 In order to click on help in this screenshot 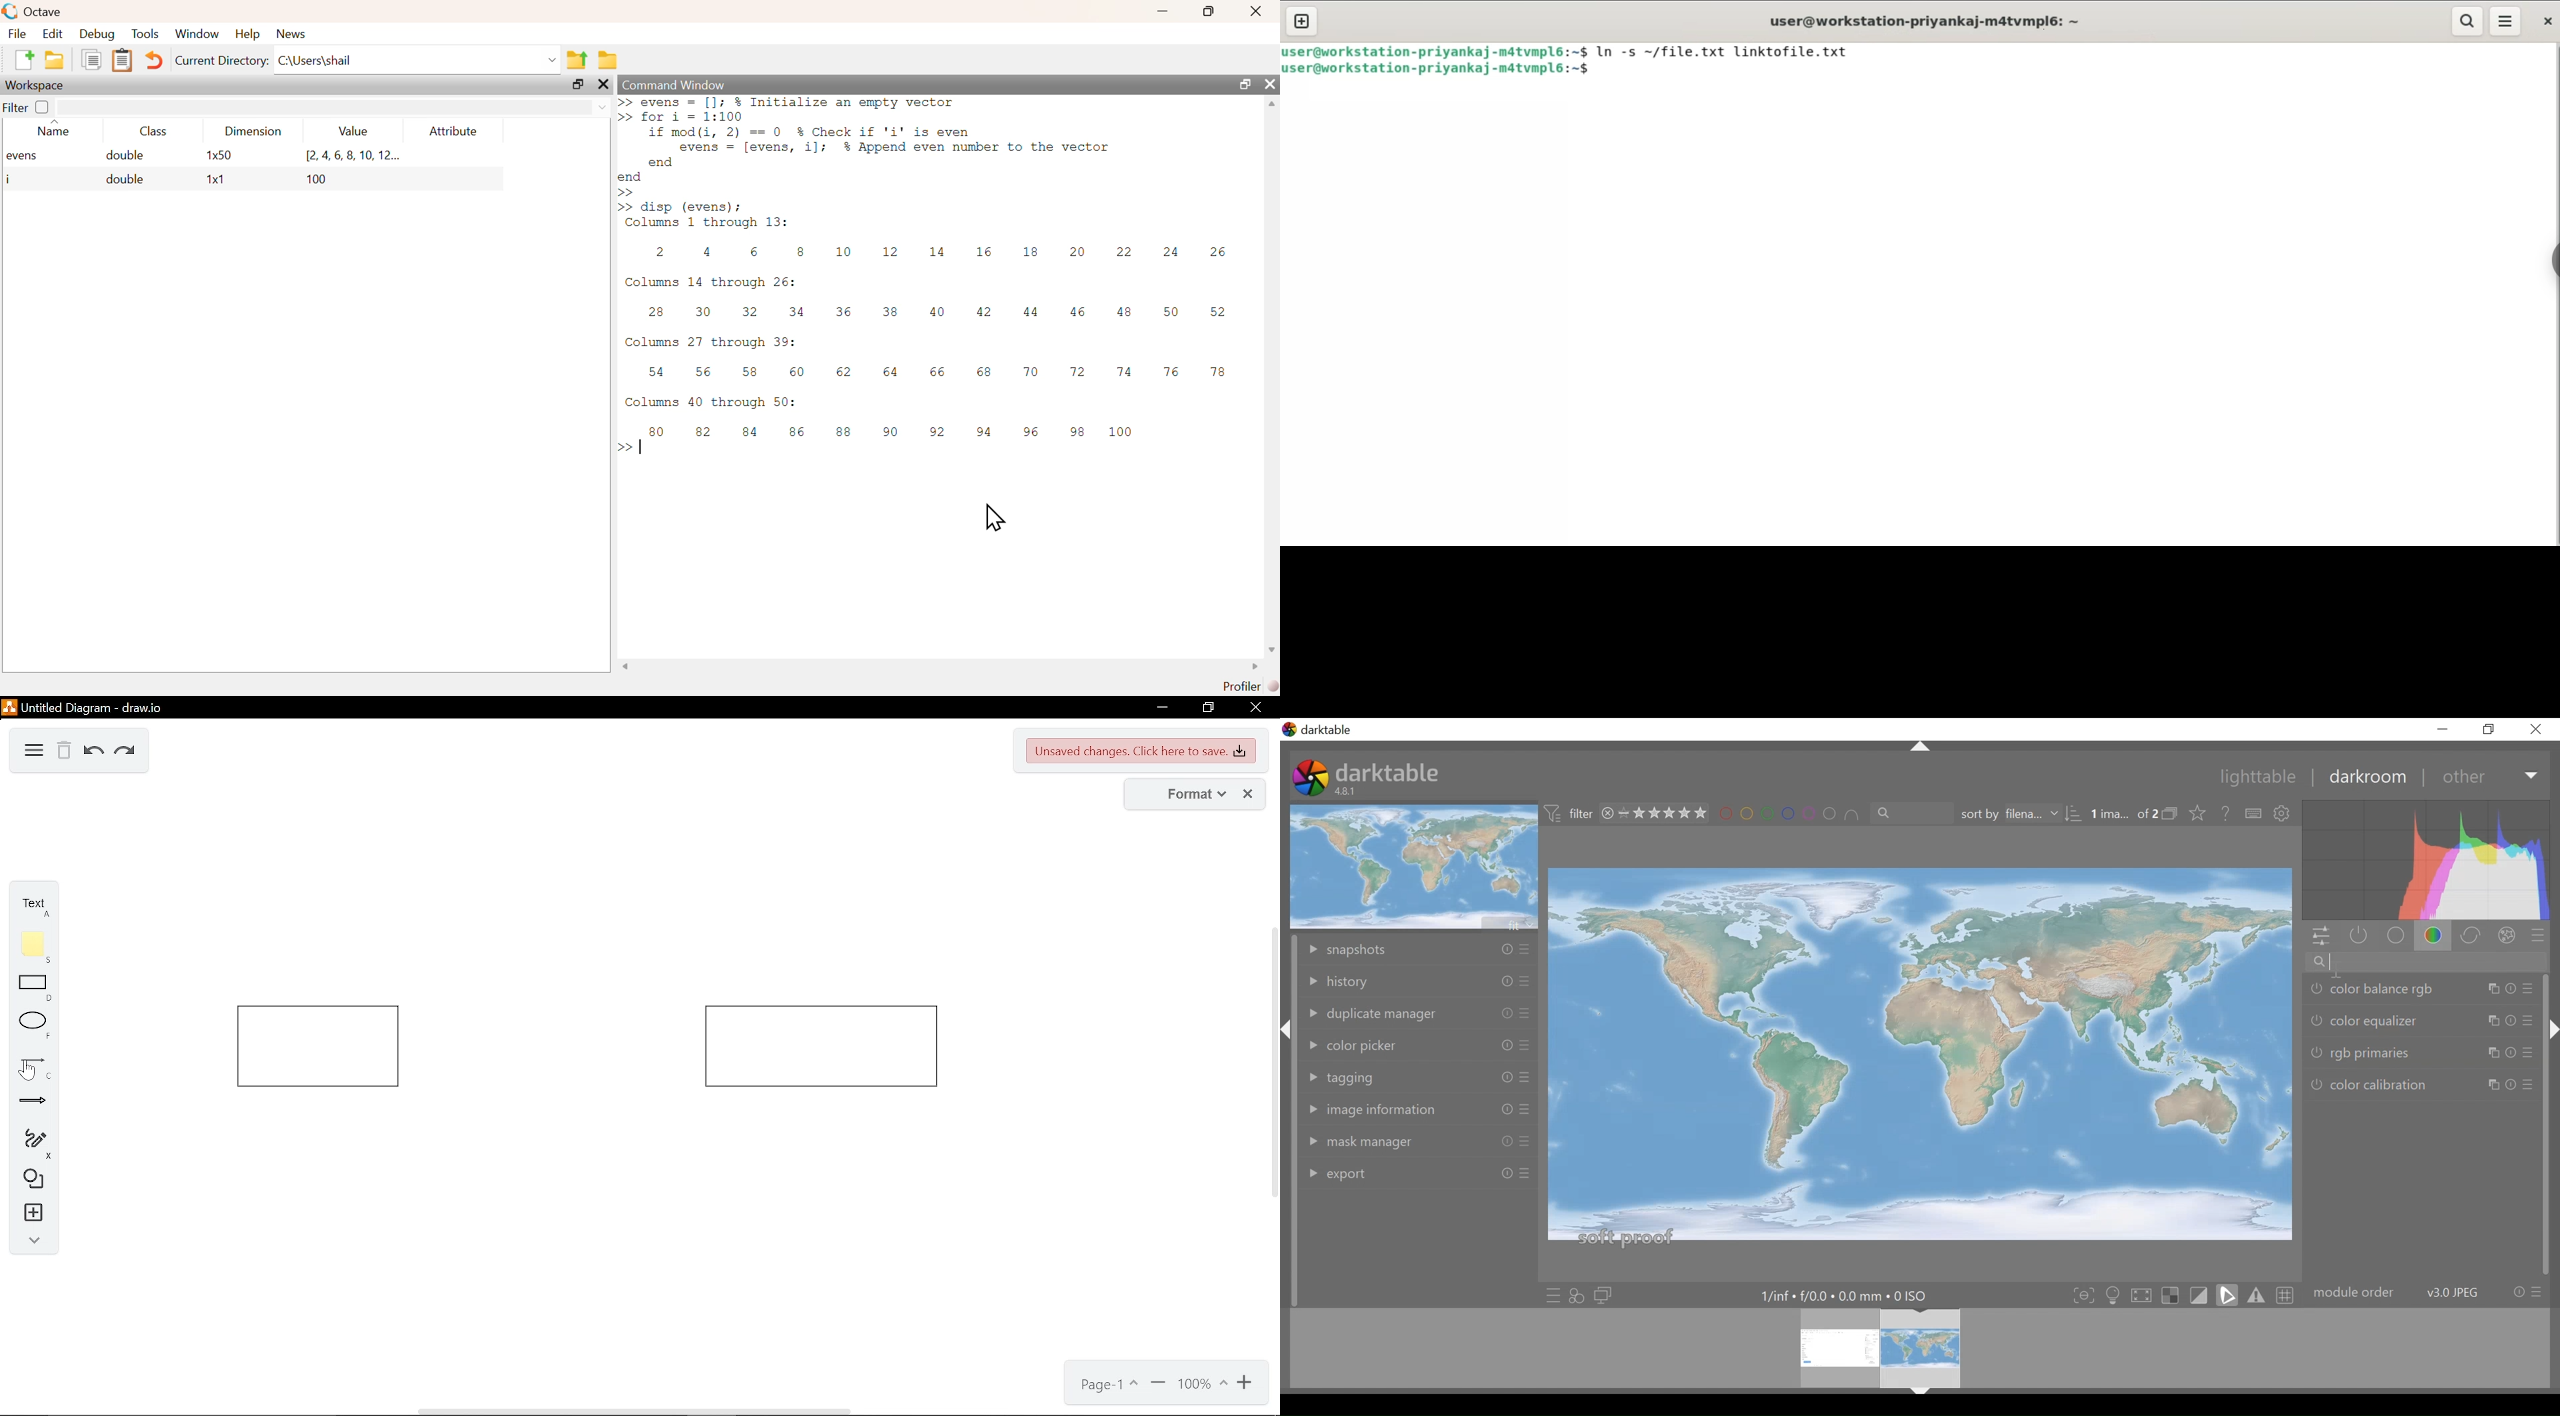, I will do `click(247, 33)`.